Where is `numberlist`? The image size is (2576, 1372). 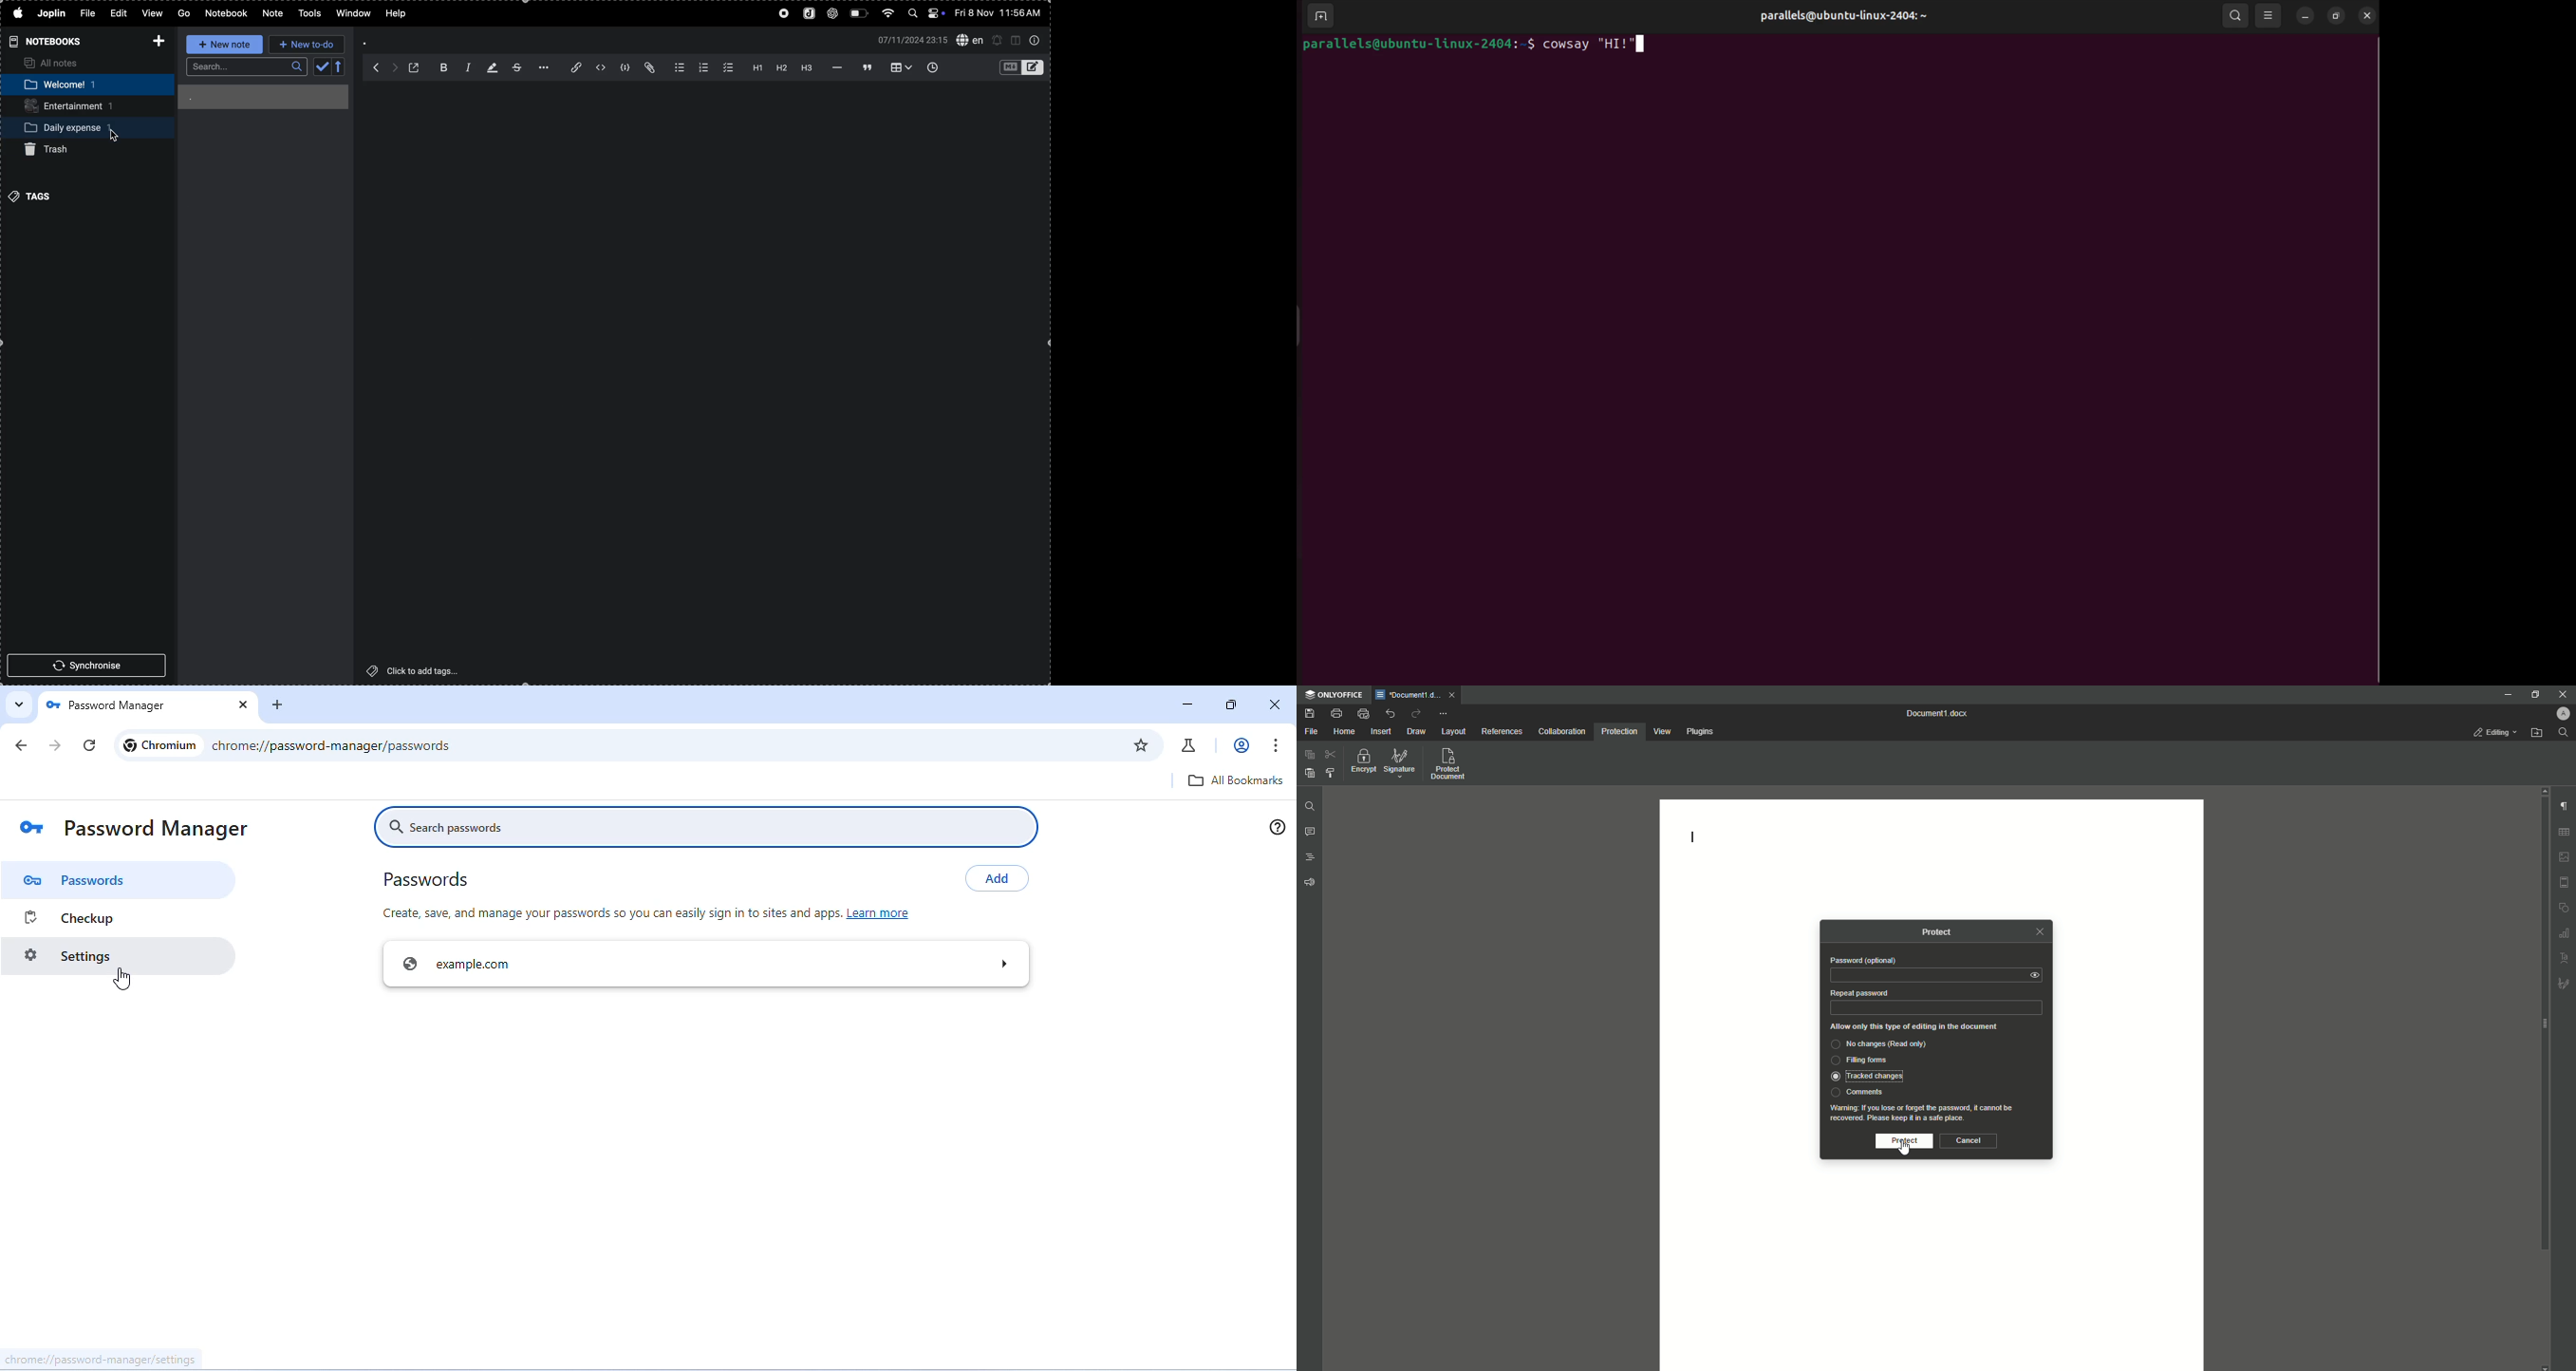
numberlist is located at coordinates (702, 67).